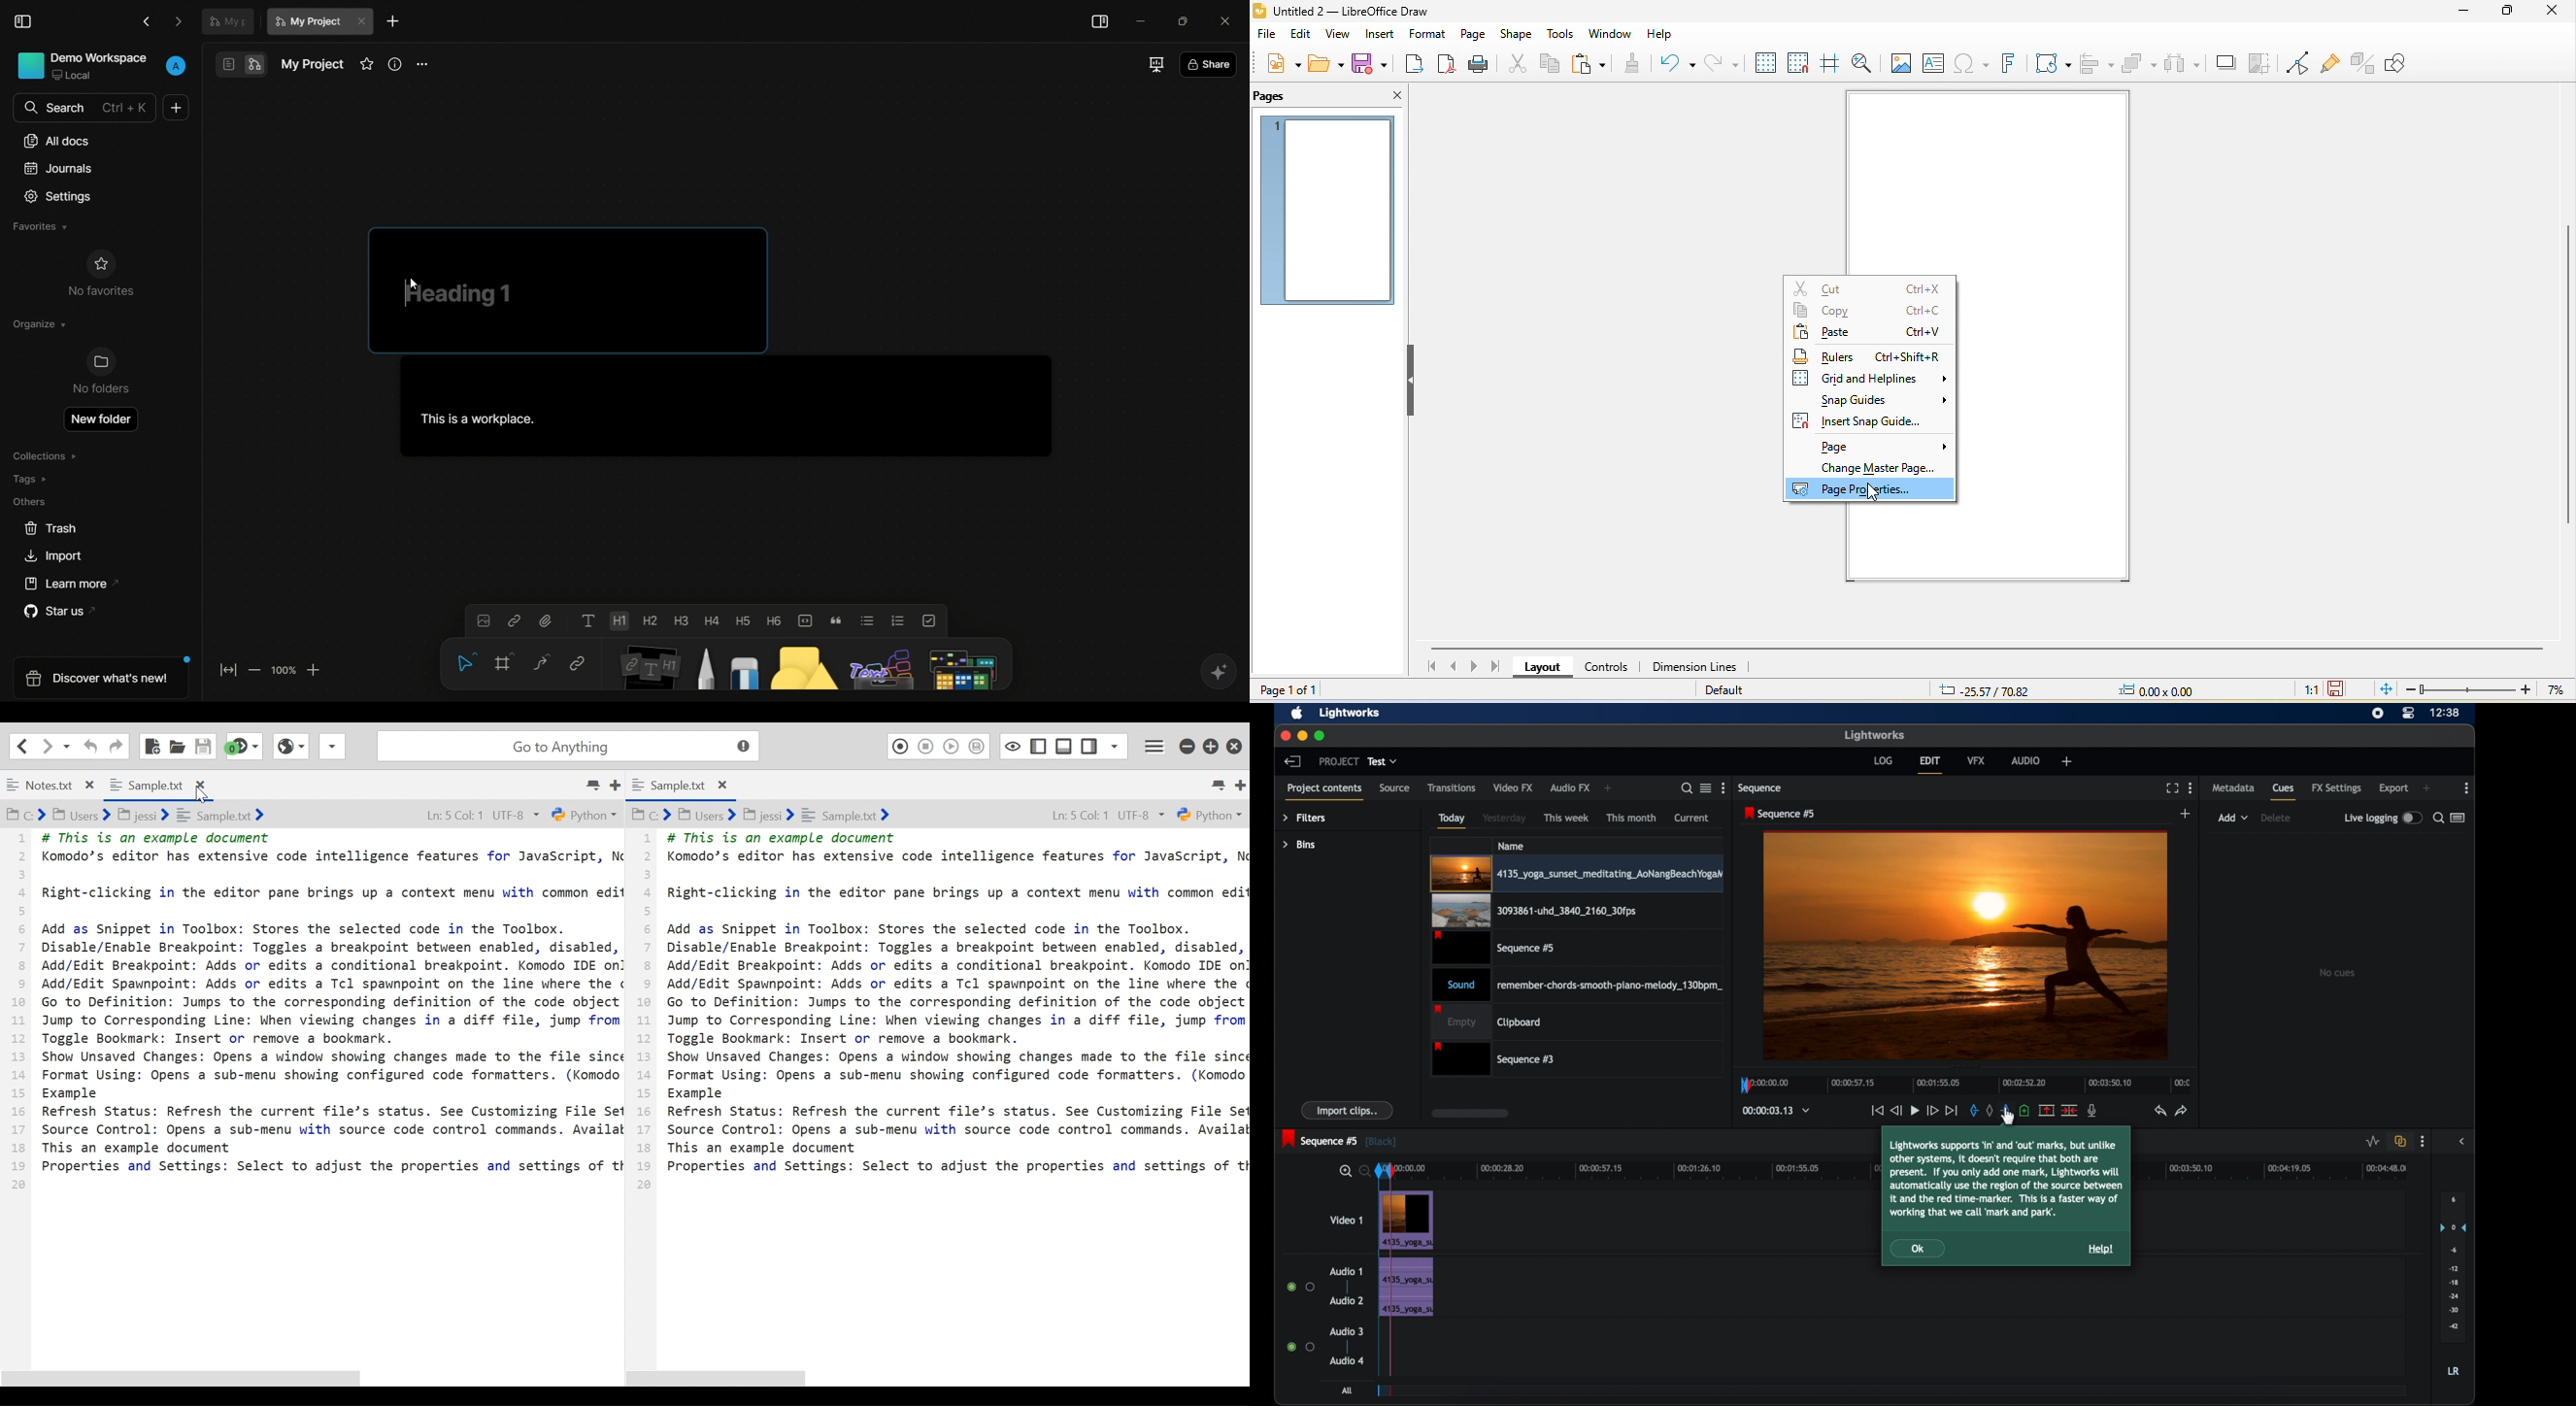 The width and height of the screenshot is (2576, 1428). What do you see at coordinates (422, 64) in the screenshot?
I see `more options` at bounding box center [422, 64].